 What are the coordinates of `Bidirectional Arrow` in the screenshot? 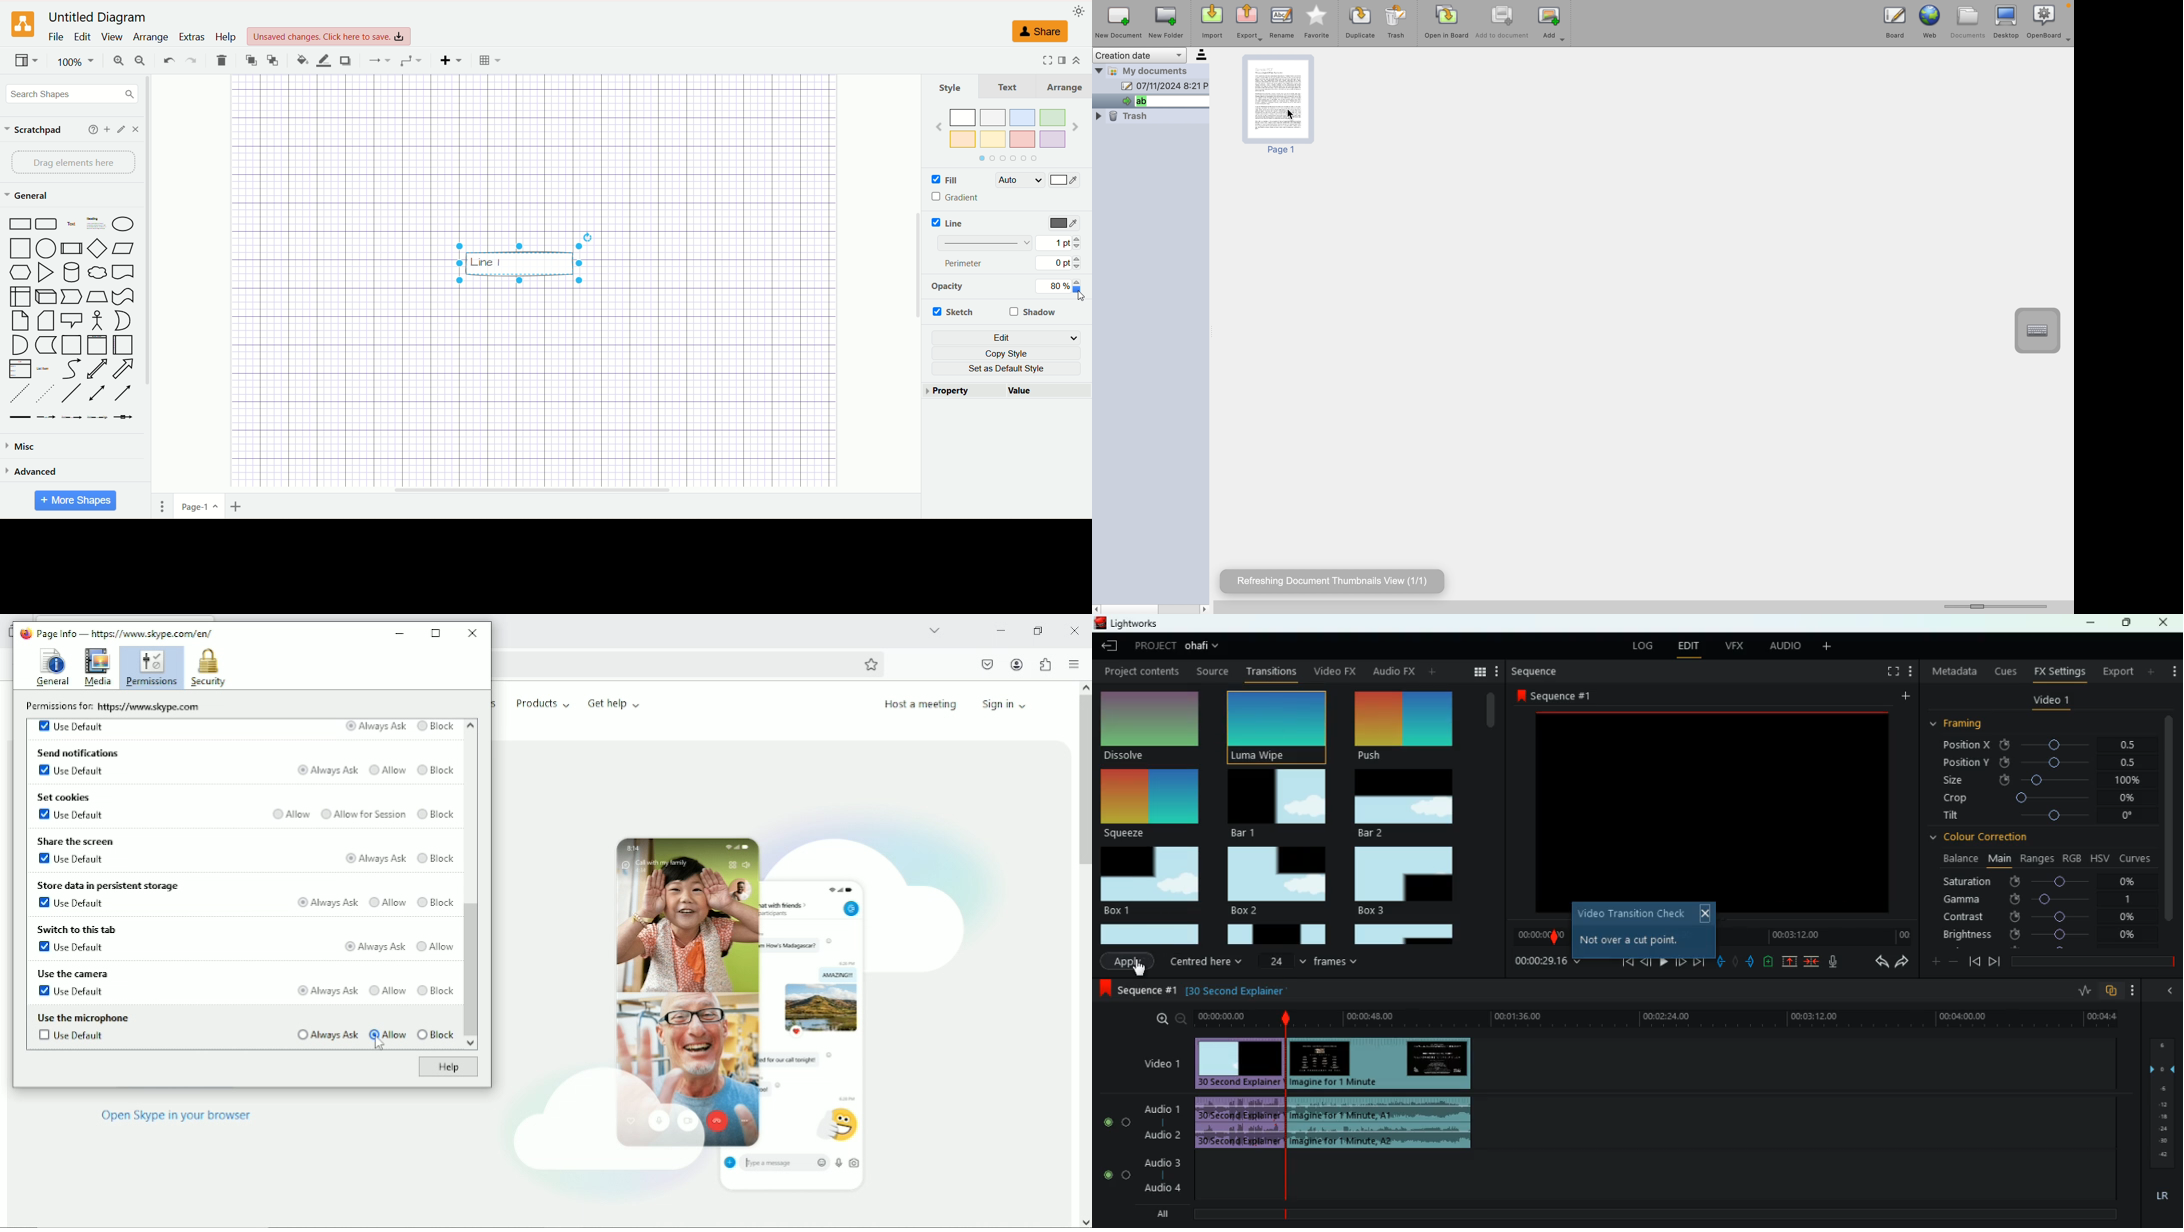 It's located at (97, 370).